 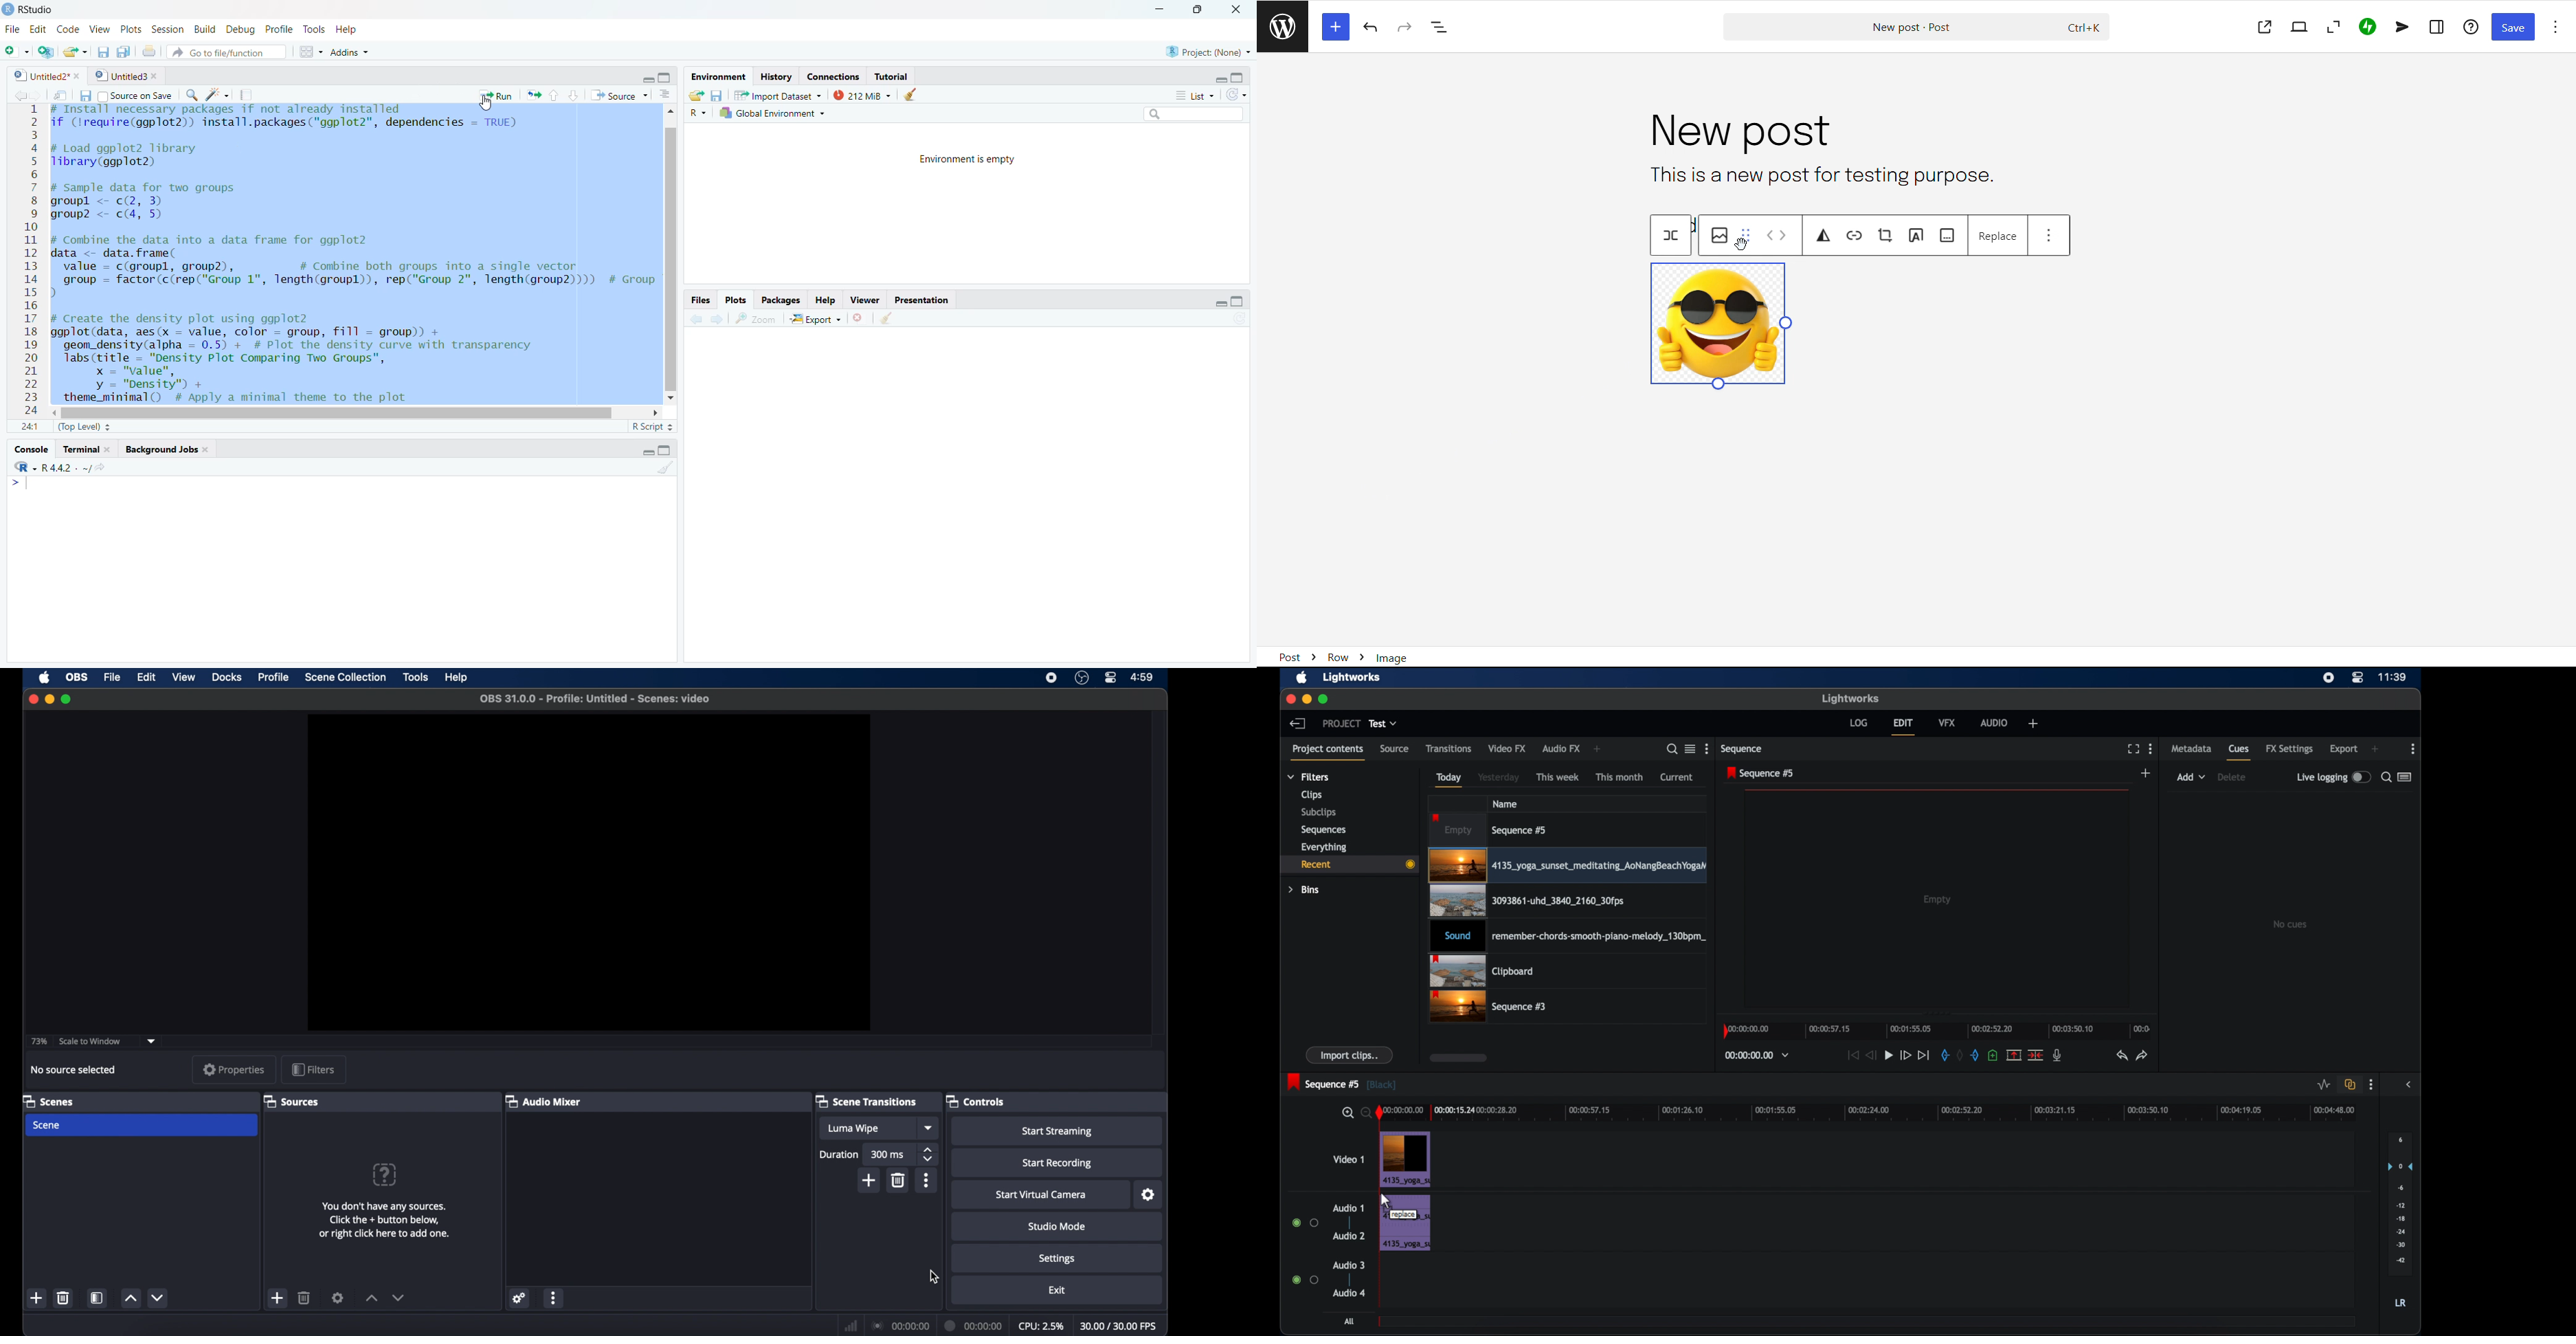 What do you see at coordinates (1188, 96) in the screenshot?
I see `list` at bounding box center [1188, 96].